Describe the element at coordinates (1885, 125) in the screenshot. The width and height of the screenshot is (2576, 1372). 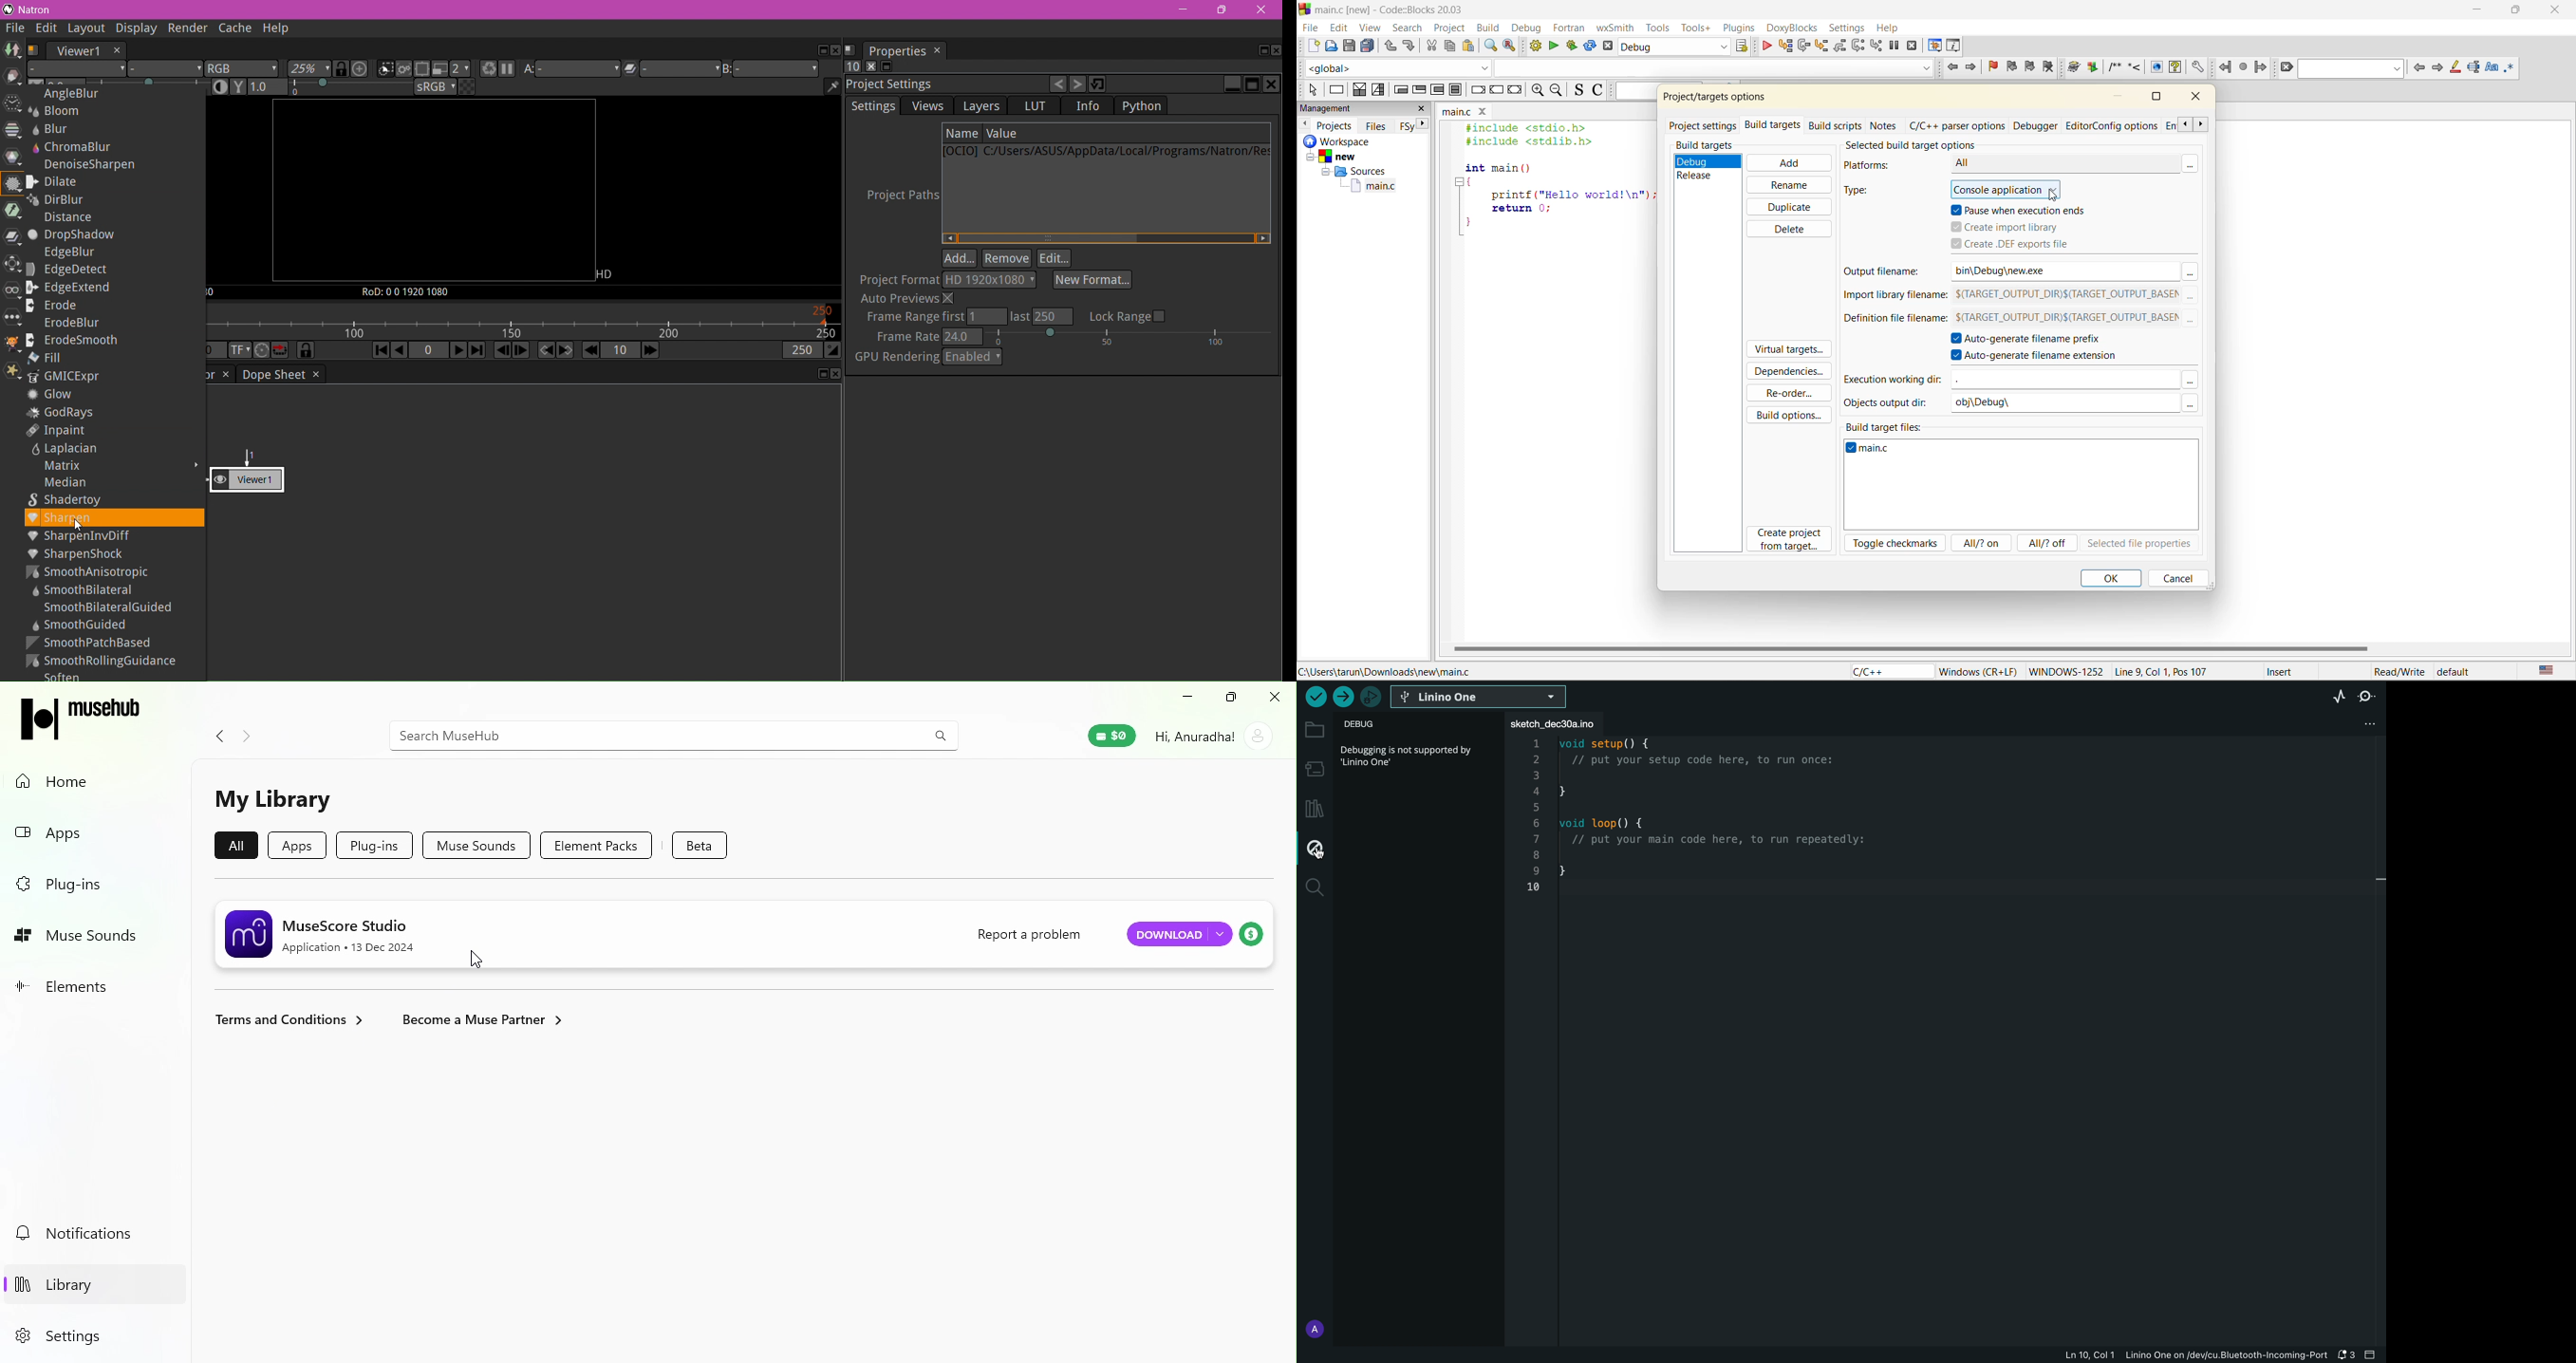
I see `notes` at that location.